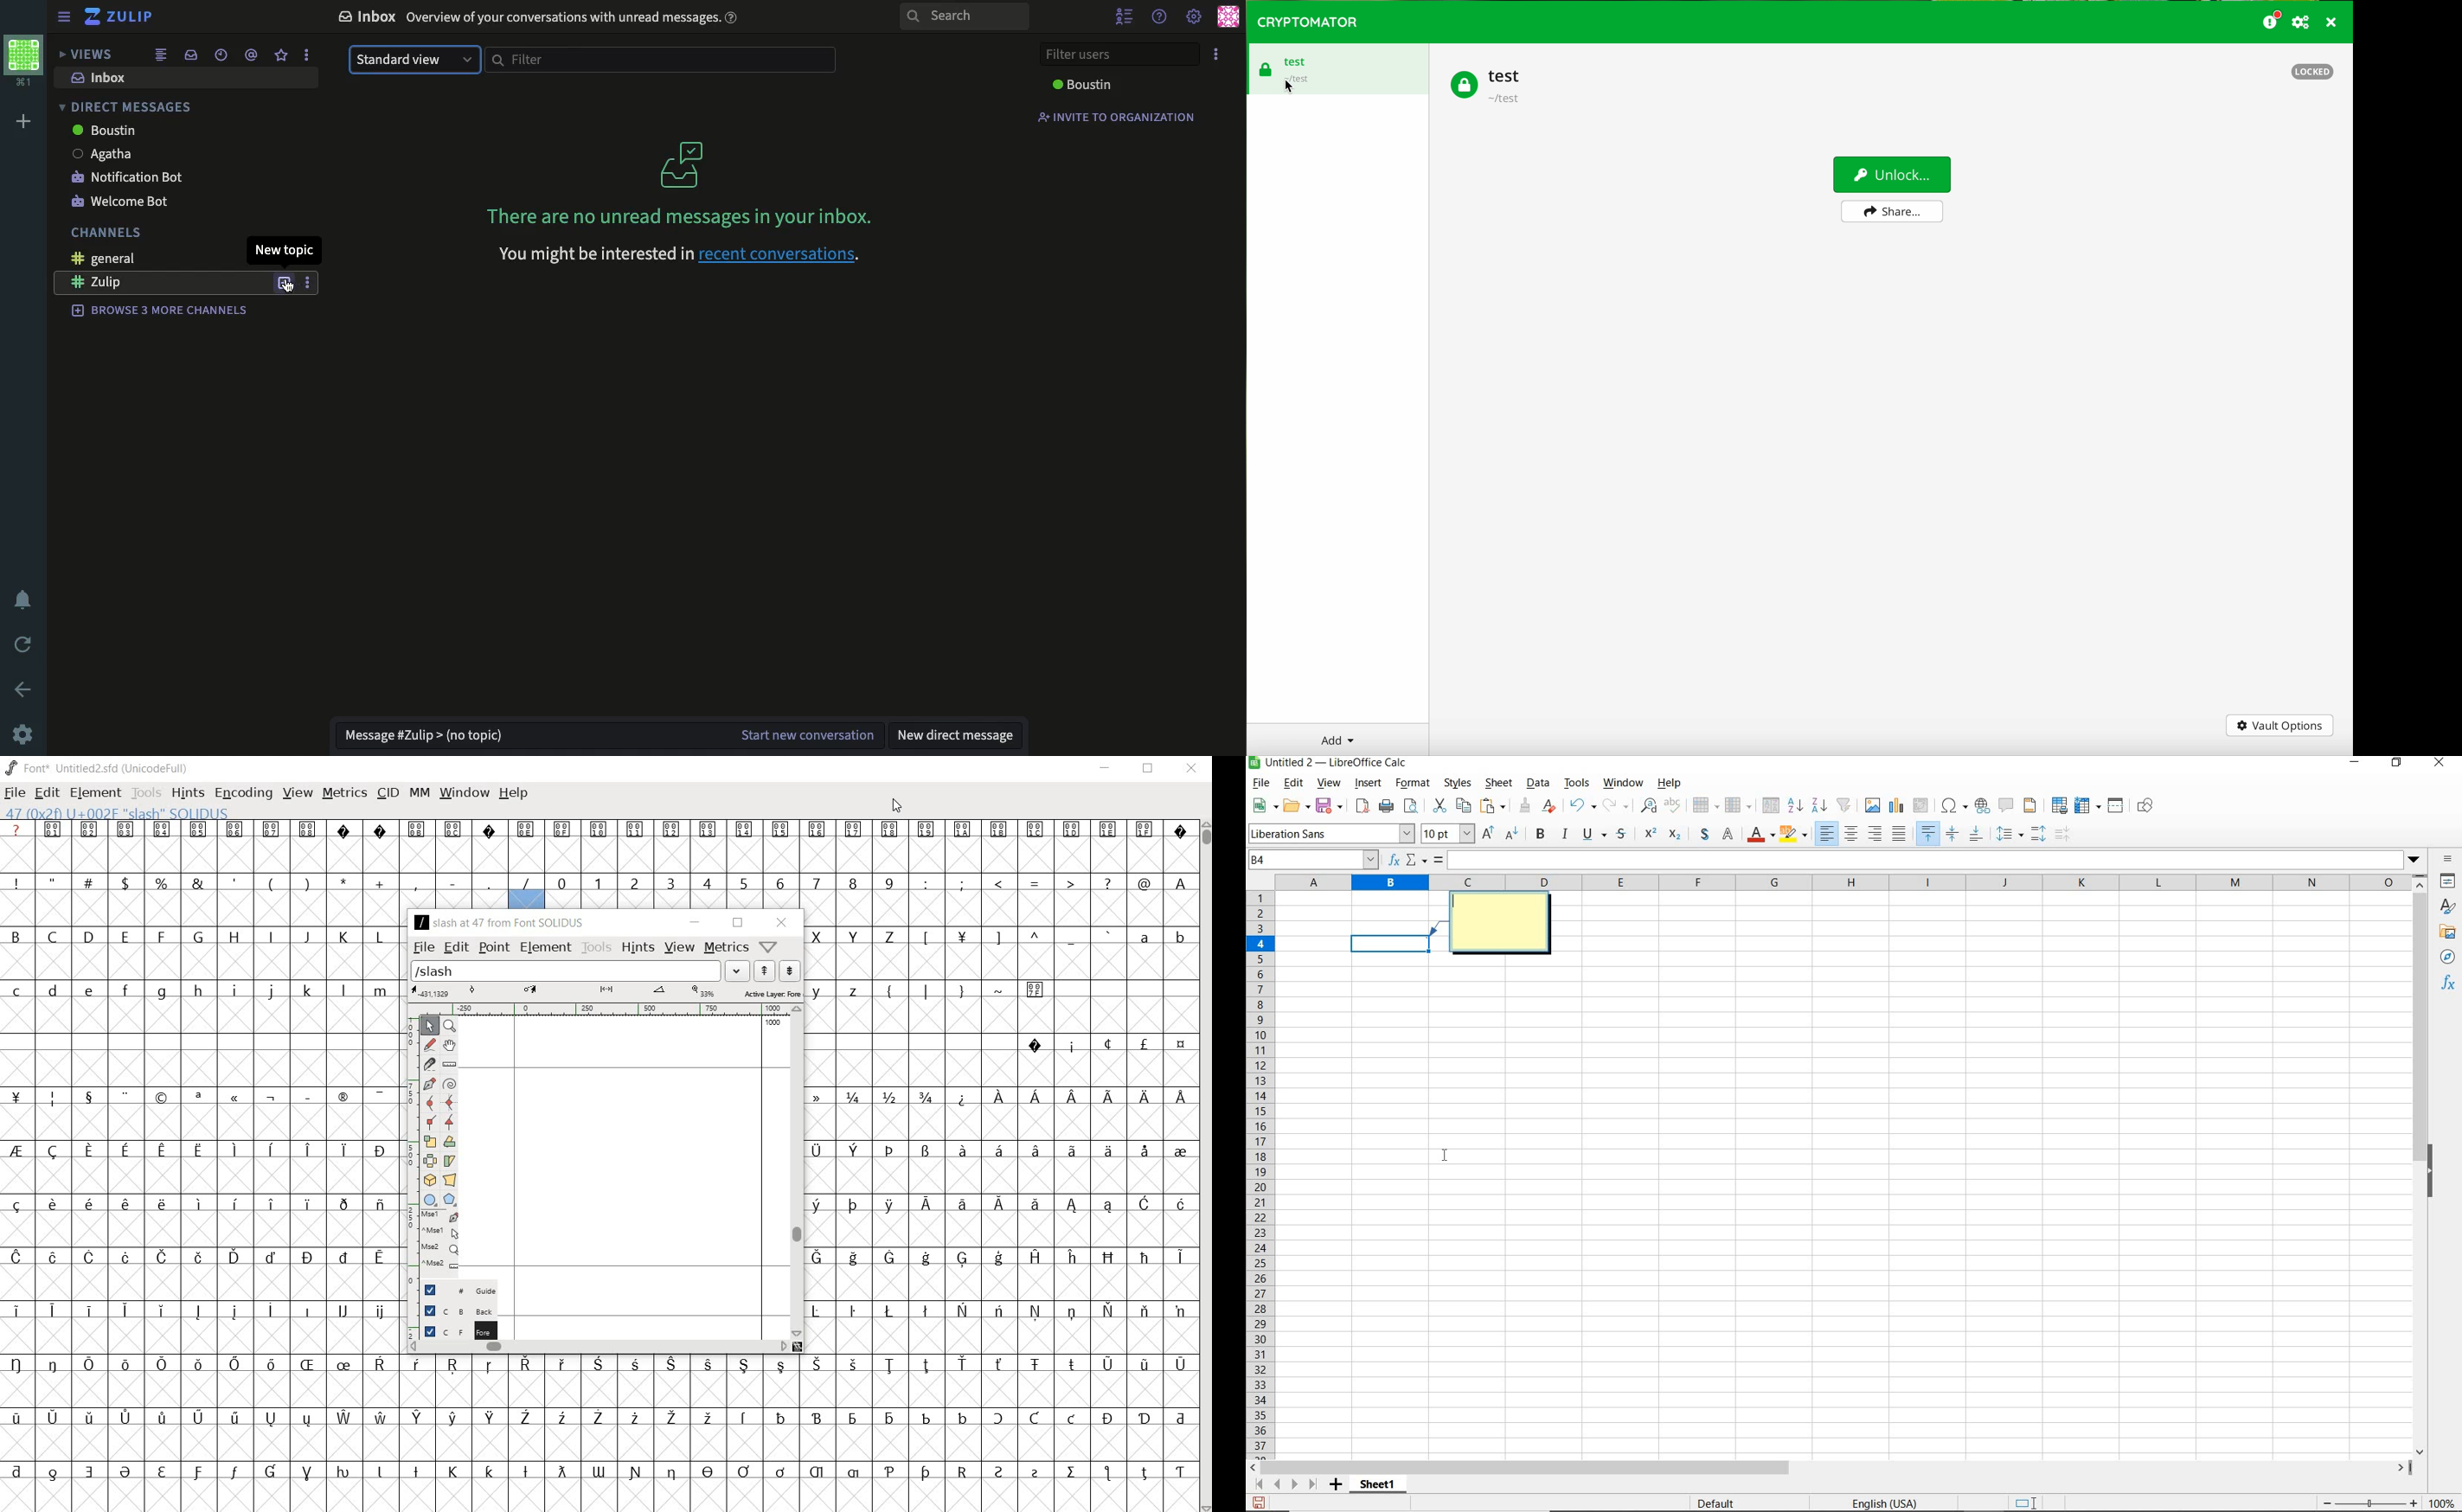  What do you see at coordinates (1304, 1505) in the screenshot?
I see `sheet 1 of 1` at bounding box center [1304, 1505].